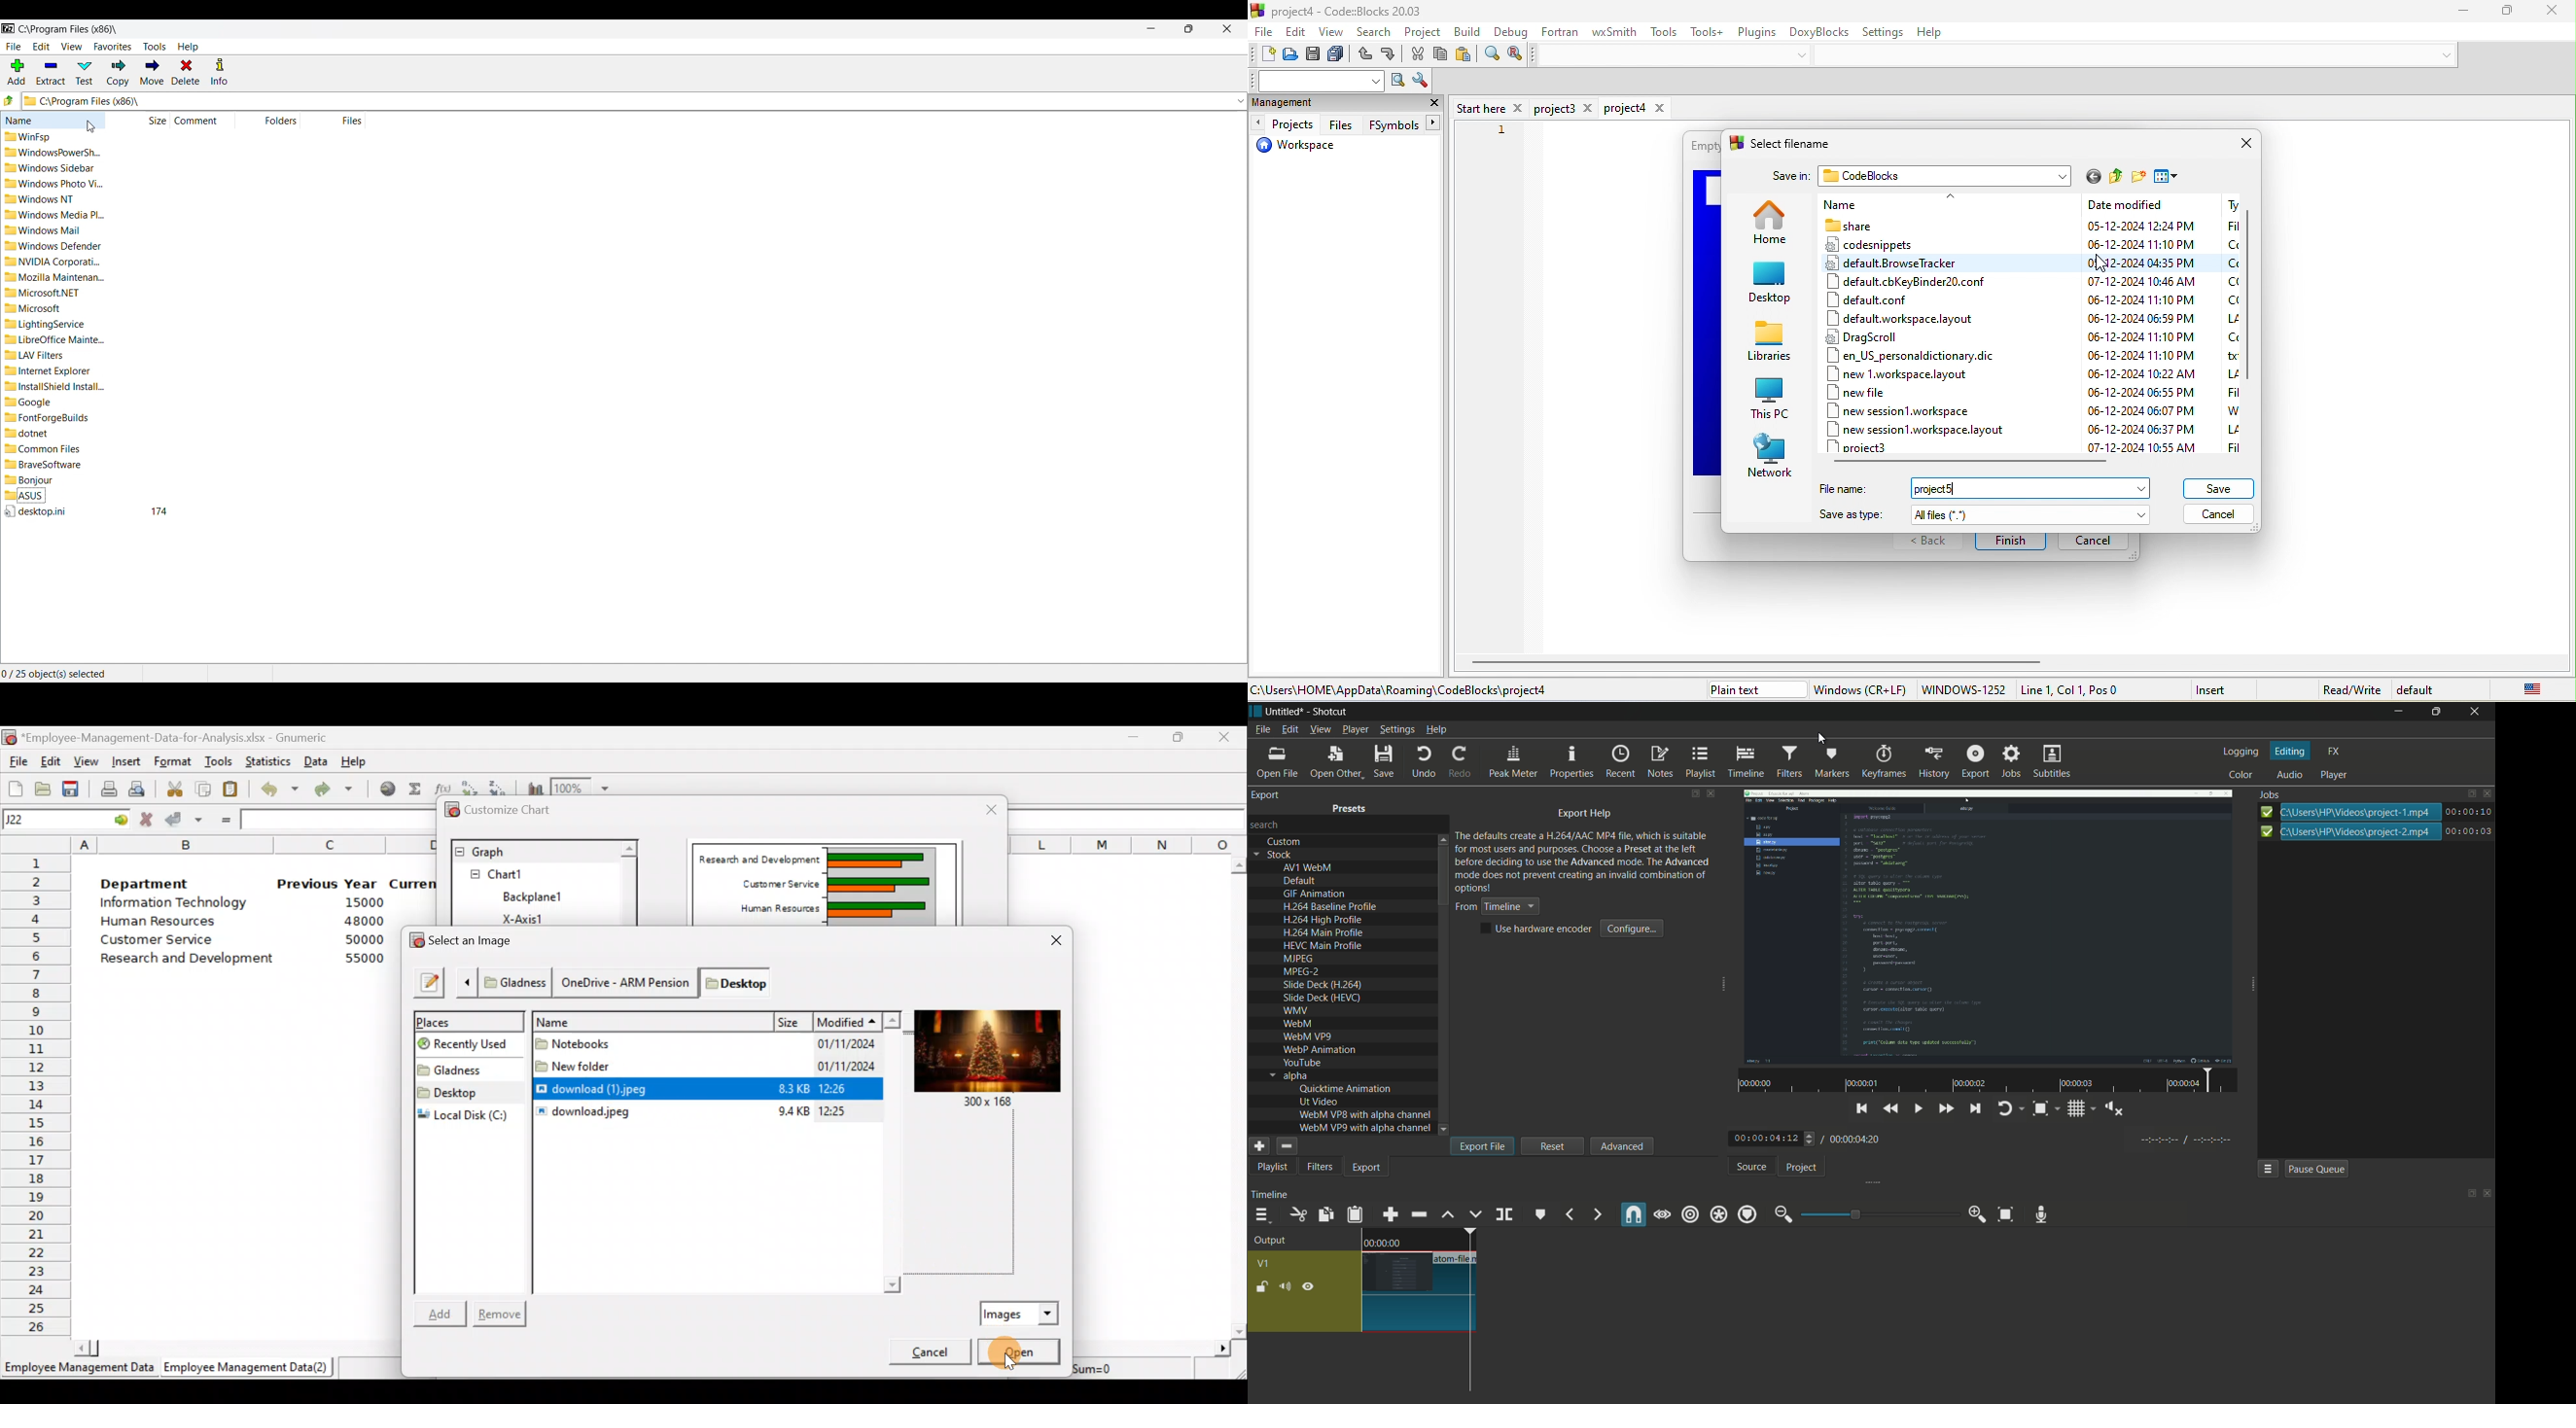 This screenshot has height=1428, width=2576. I want to click on save everything, so click(1339, 56).